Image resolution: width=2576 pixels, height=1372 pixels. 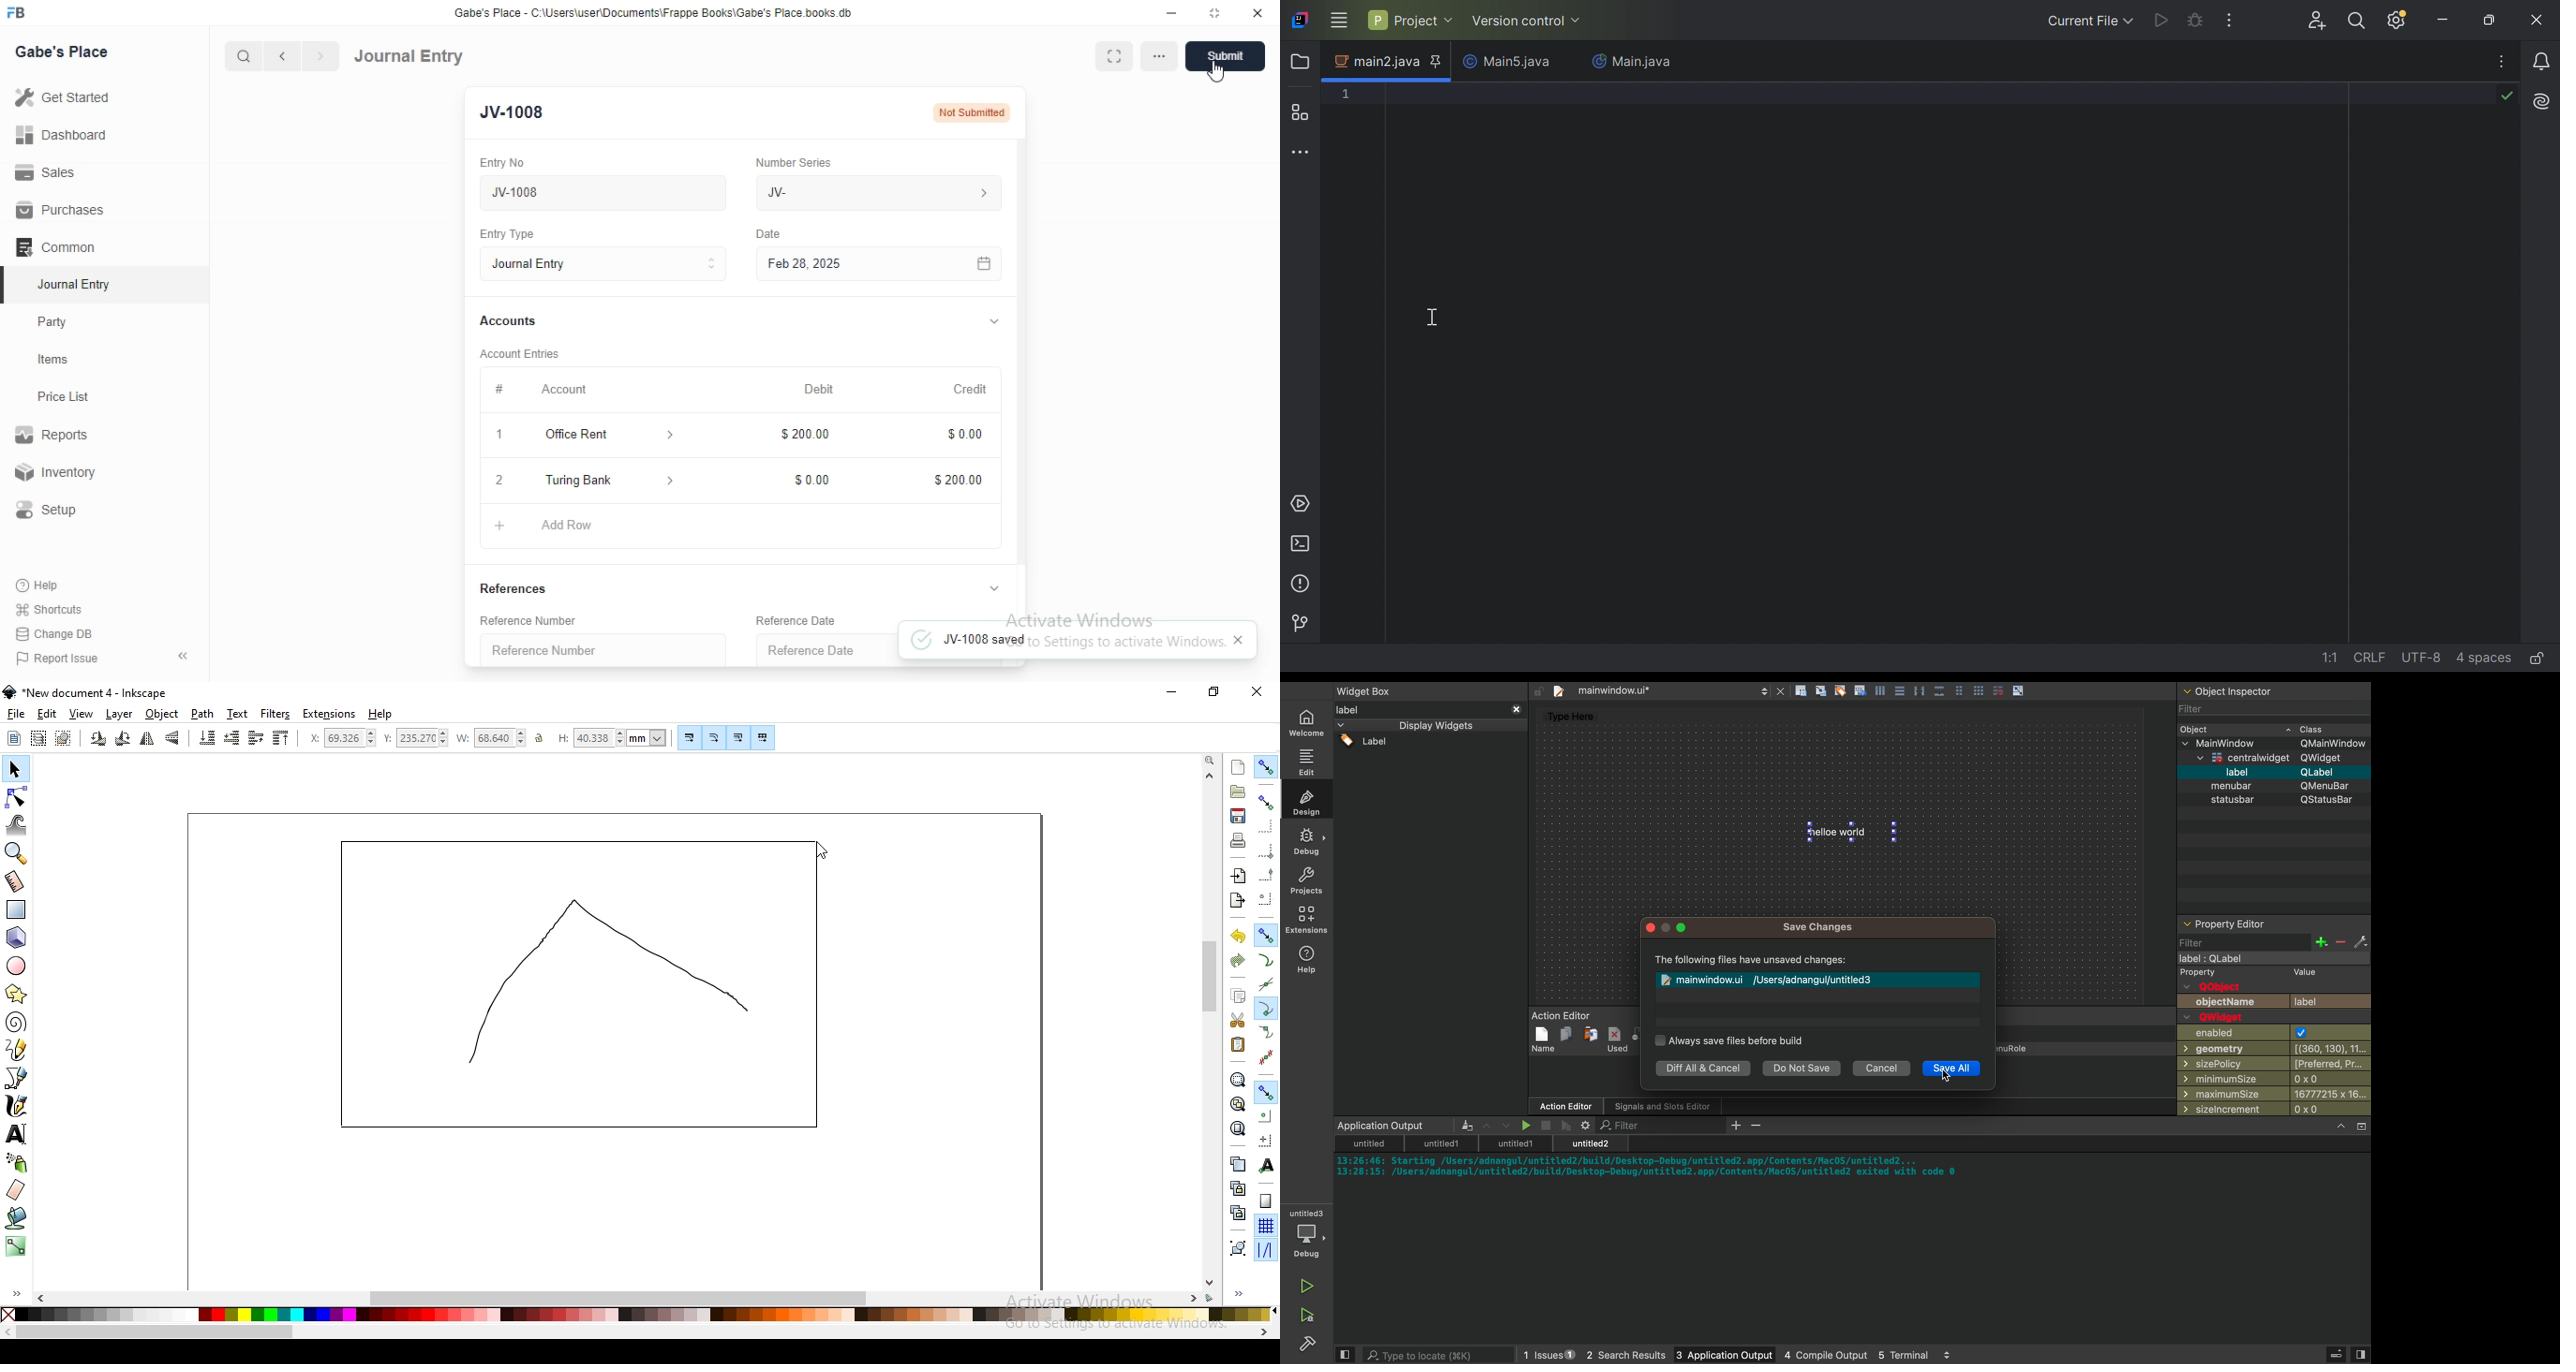 I want to click on files, so click(x=1657, y=691).